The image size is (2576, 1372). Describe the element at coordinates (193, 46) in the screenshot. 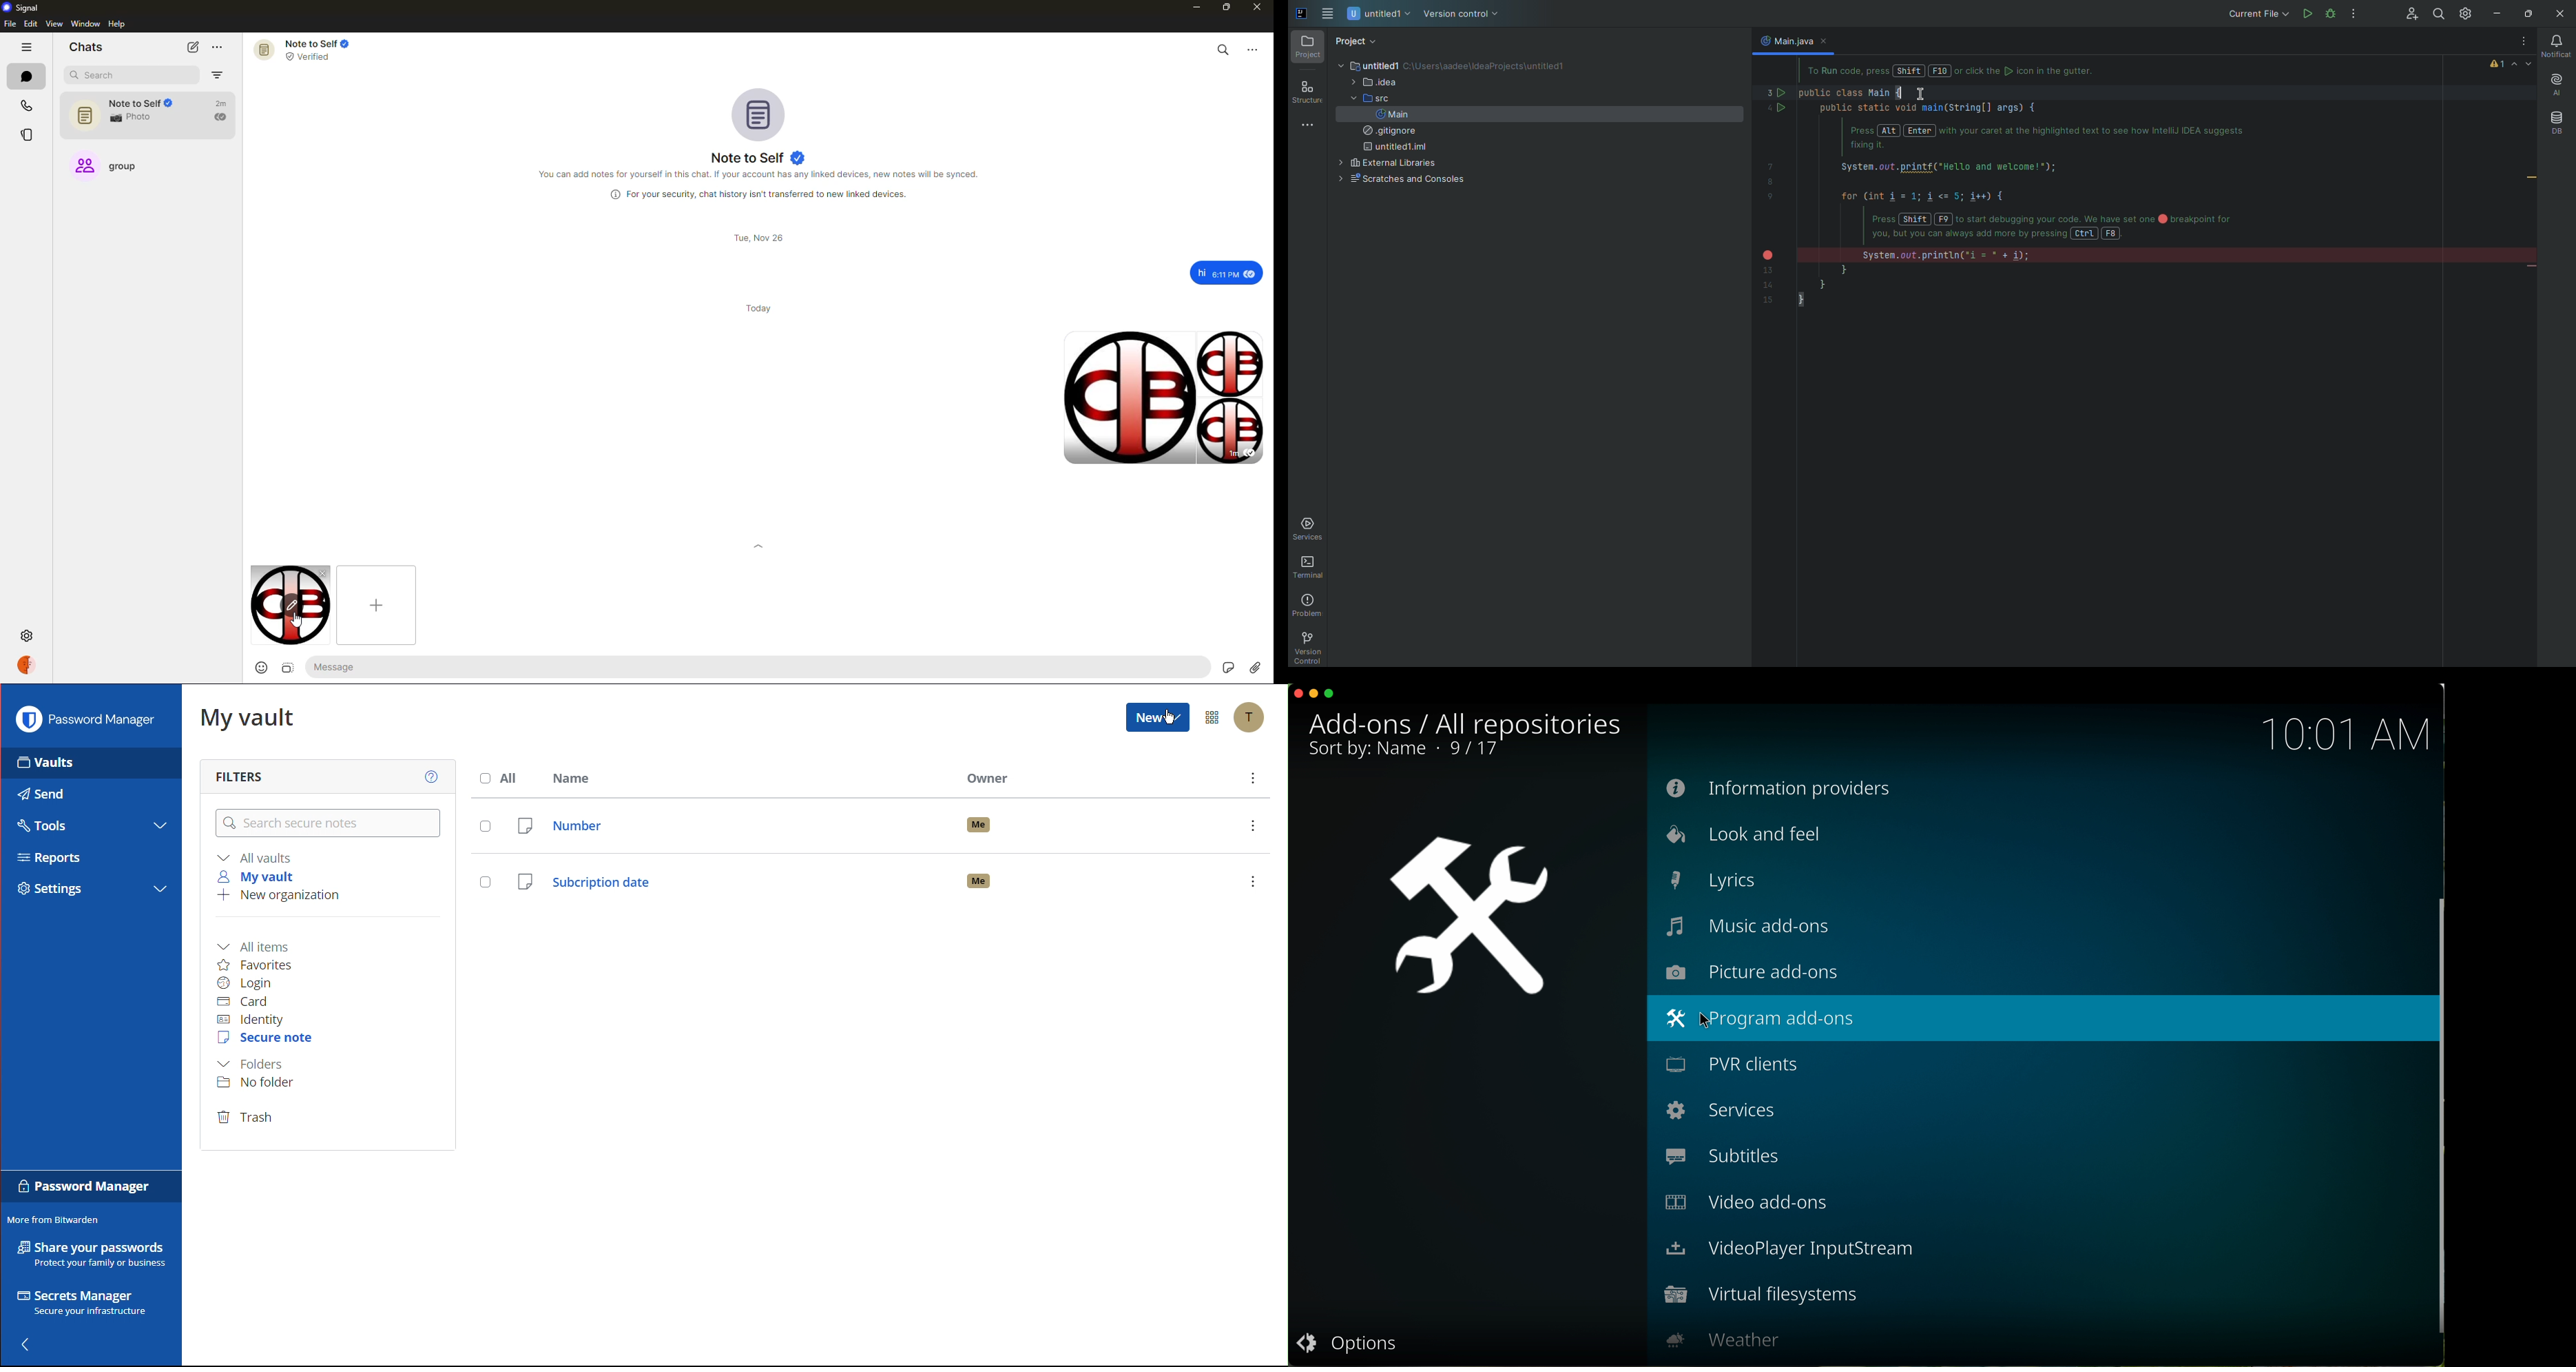

I see `new chat` at that location.